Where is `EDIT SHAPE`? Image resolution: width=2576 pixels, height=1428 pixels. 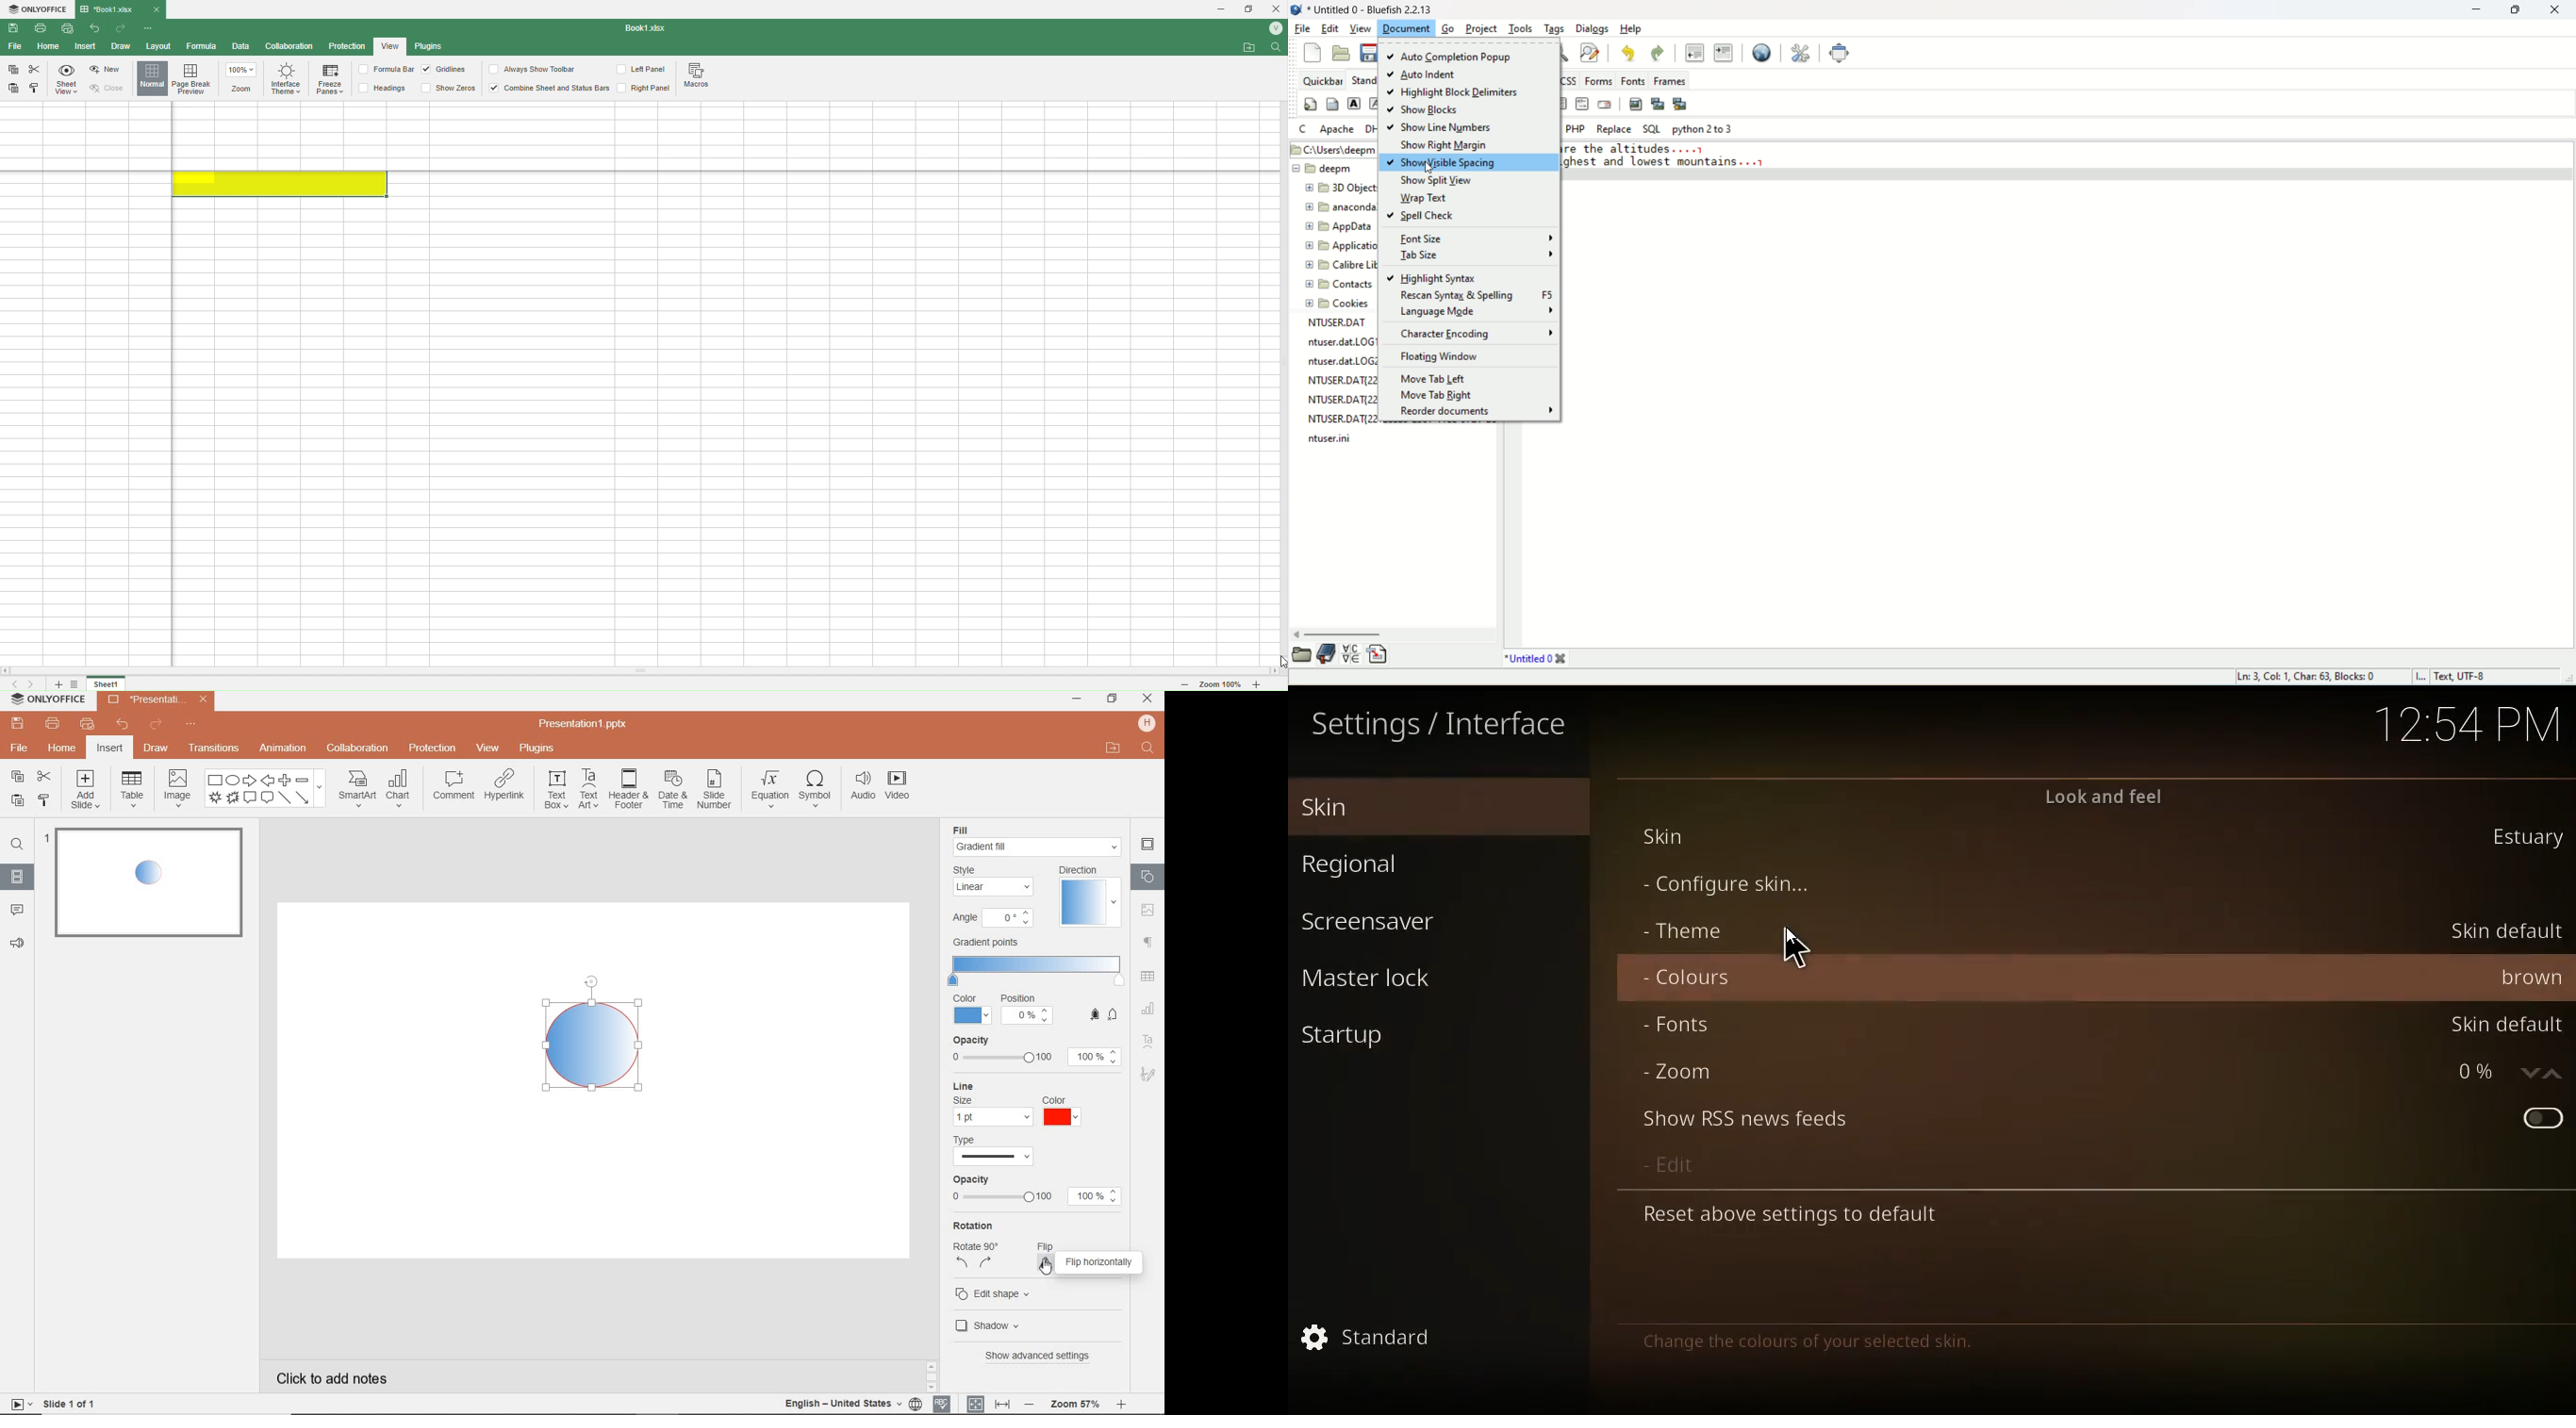 EDIT SHAPE is located at coordinates (996, 1292).